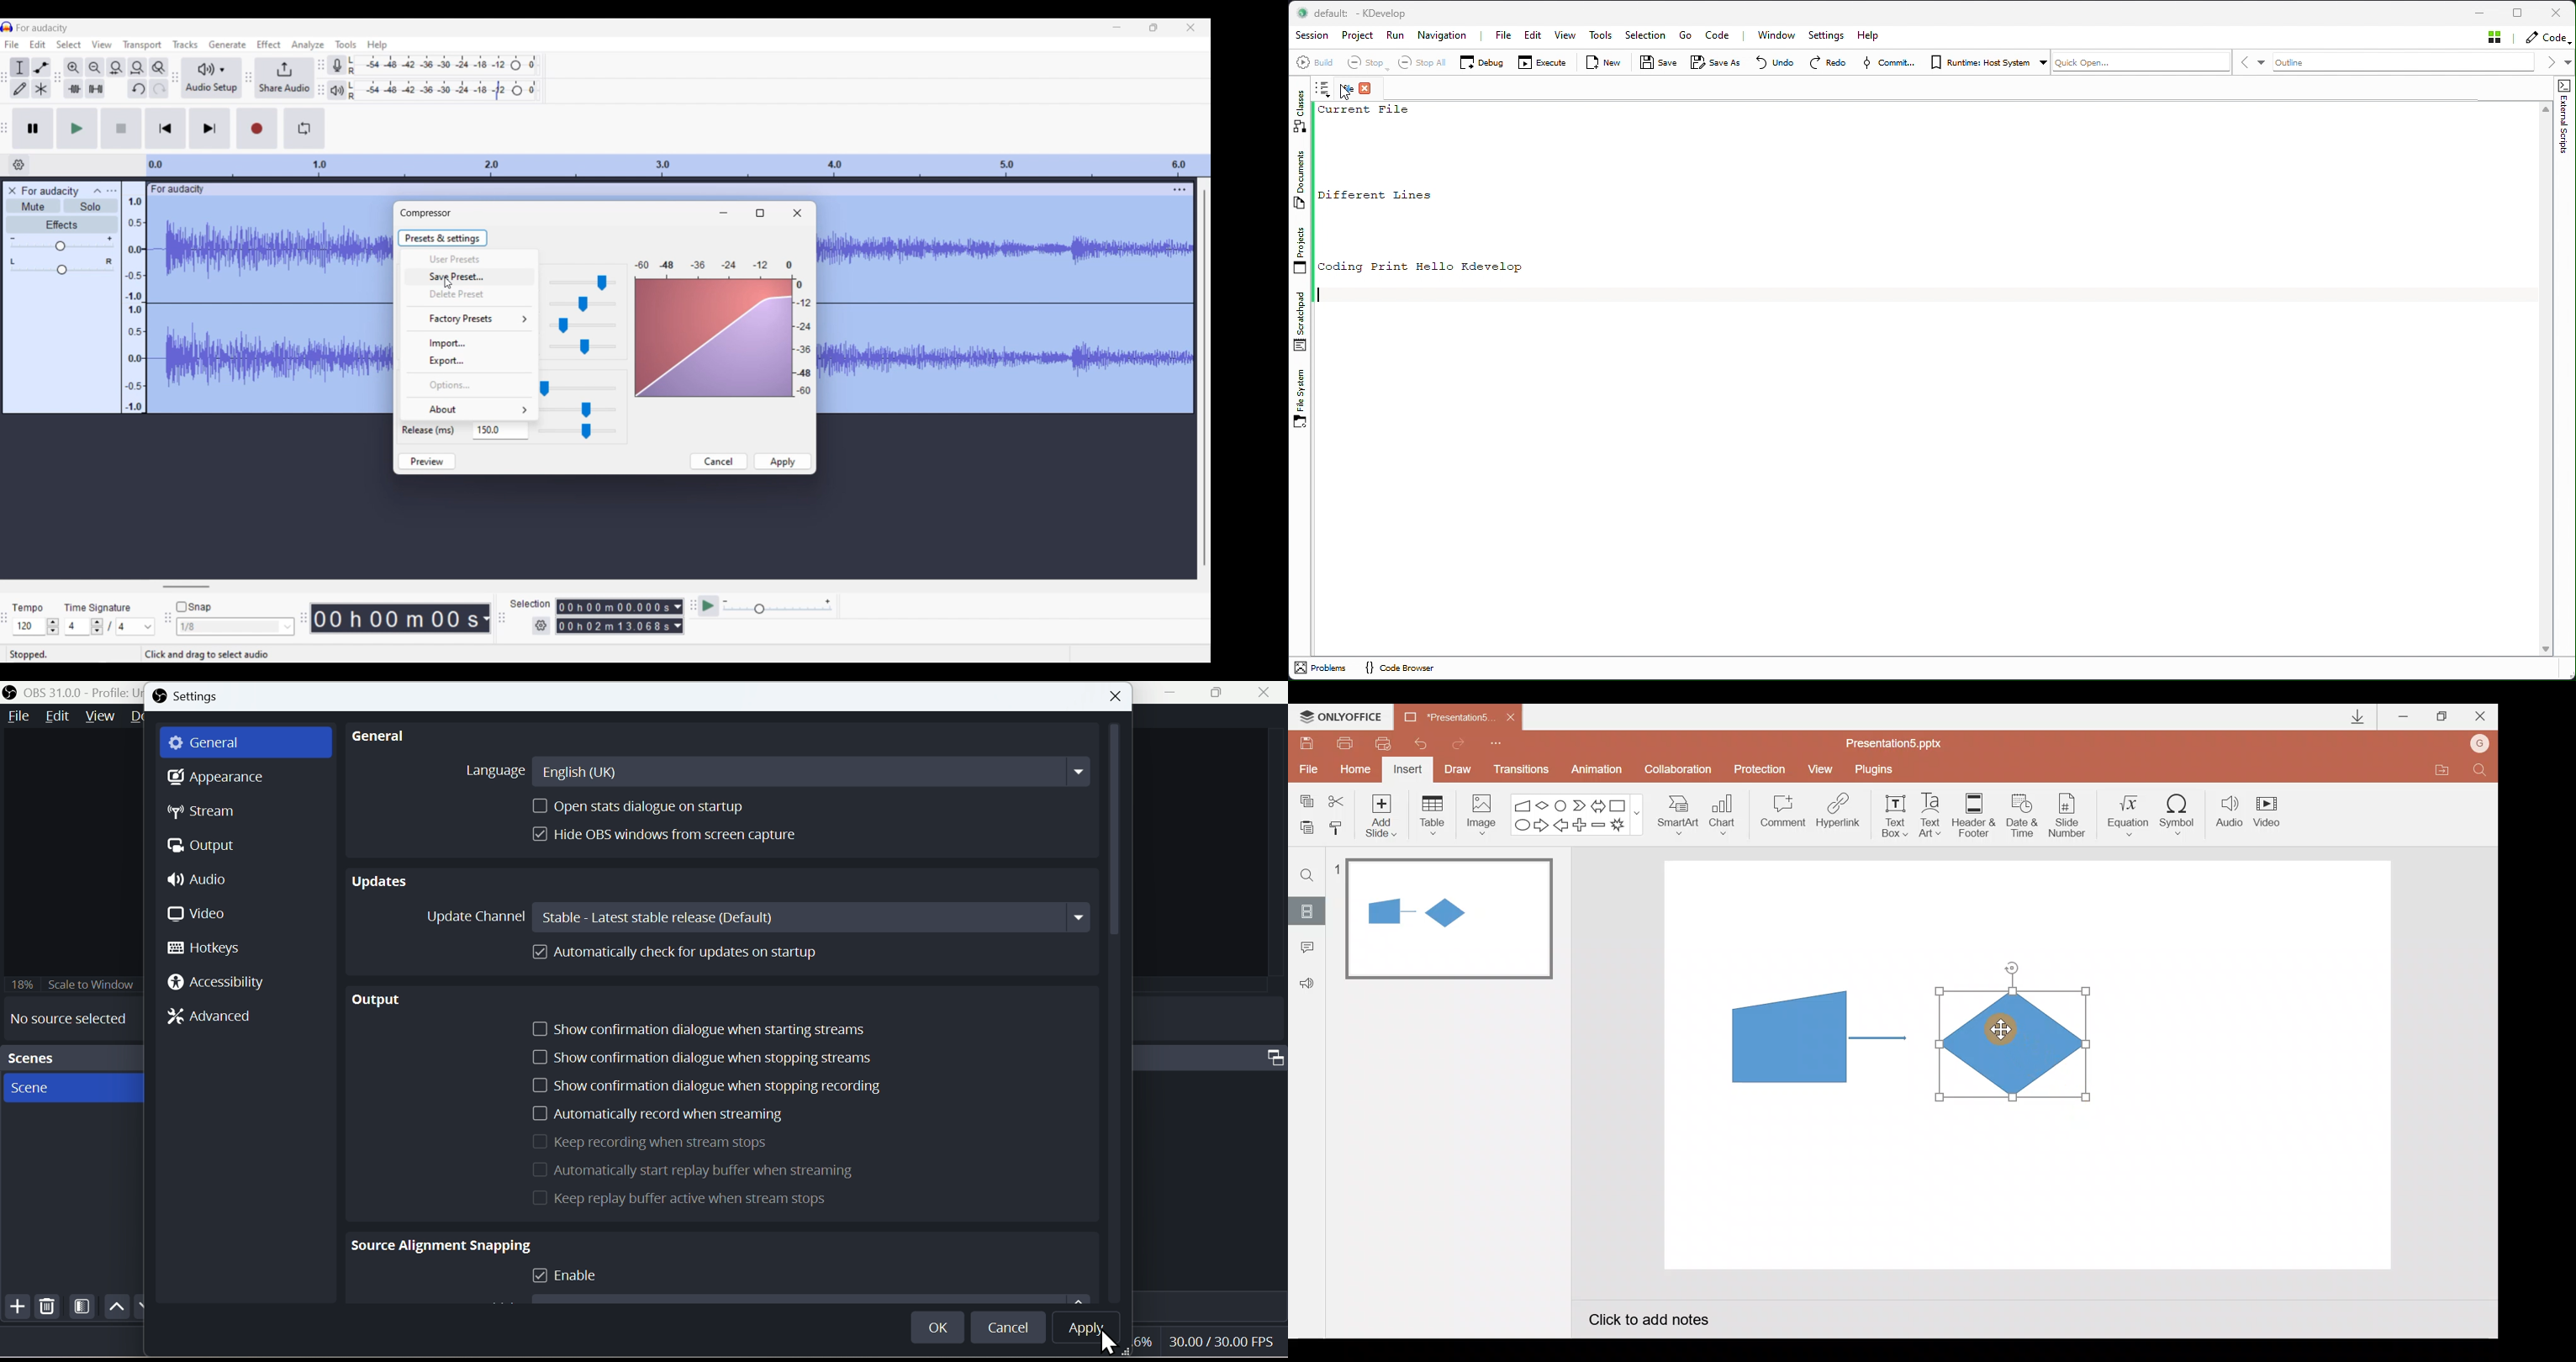  What do you see at coordinates (270, 306) in the screenshot?
I see `Current track` at bounding box center [270, 306].